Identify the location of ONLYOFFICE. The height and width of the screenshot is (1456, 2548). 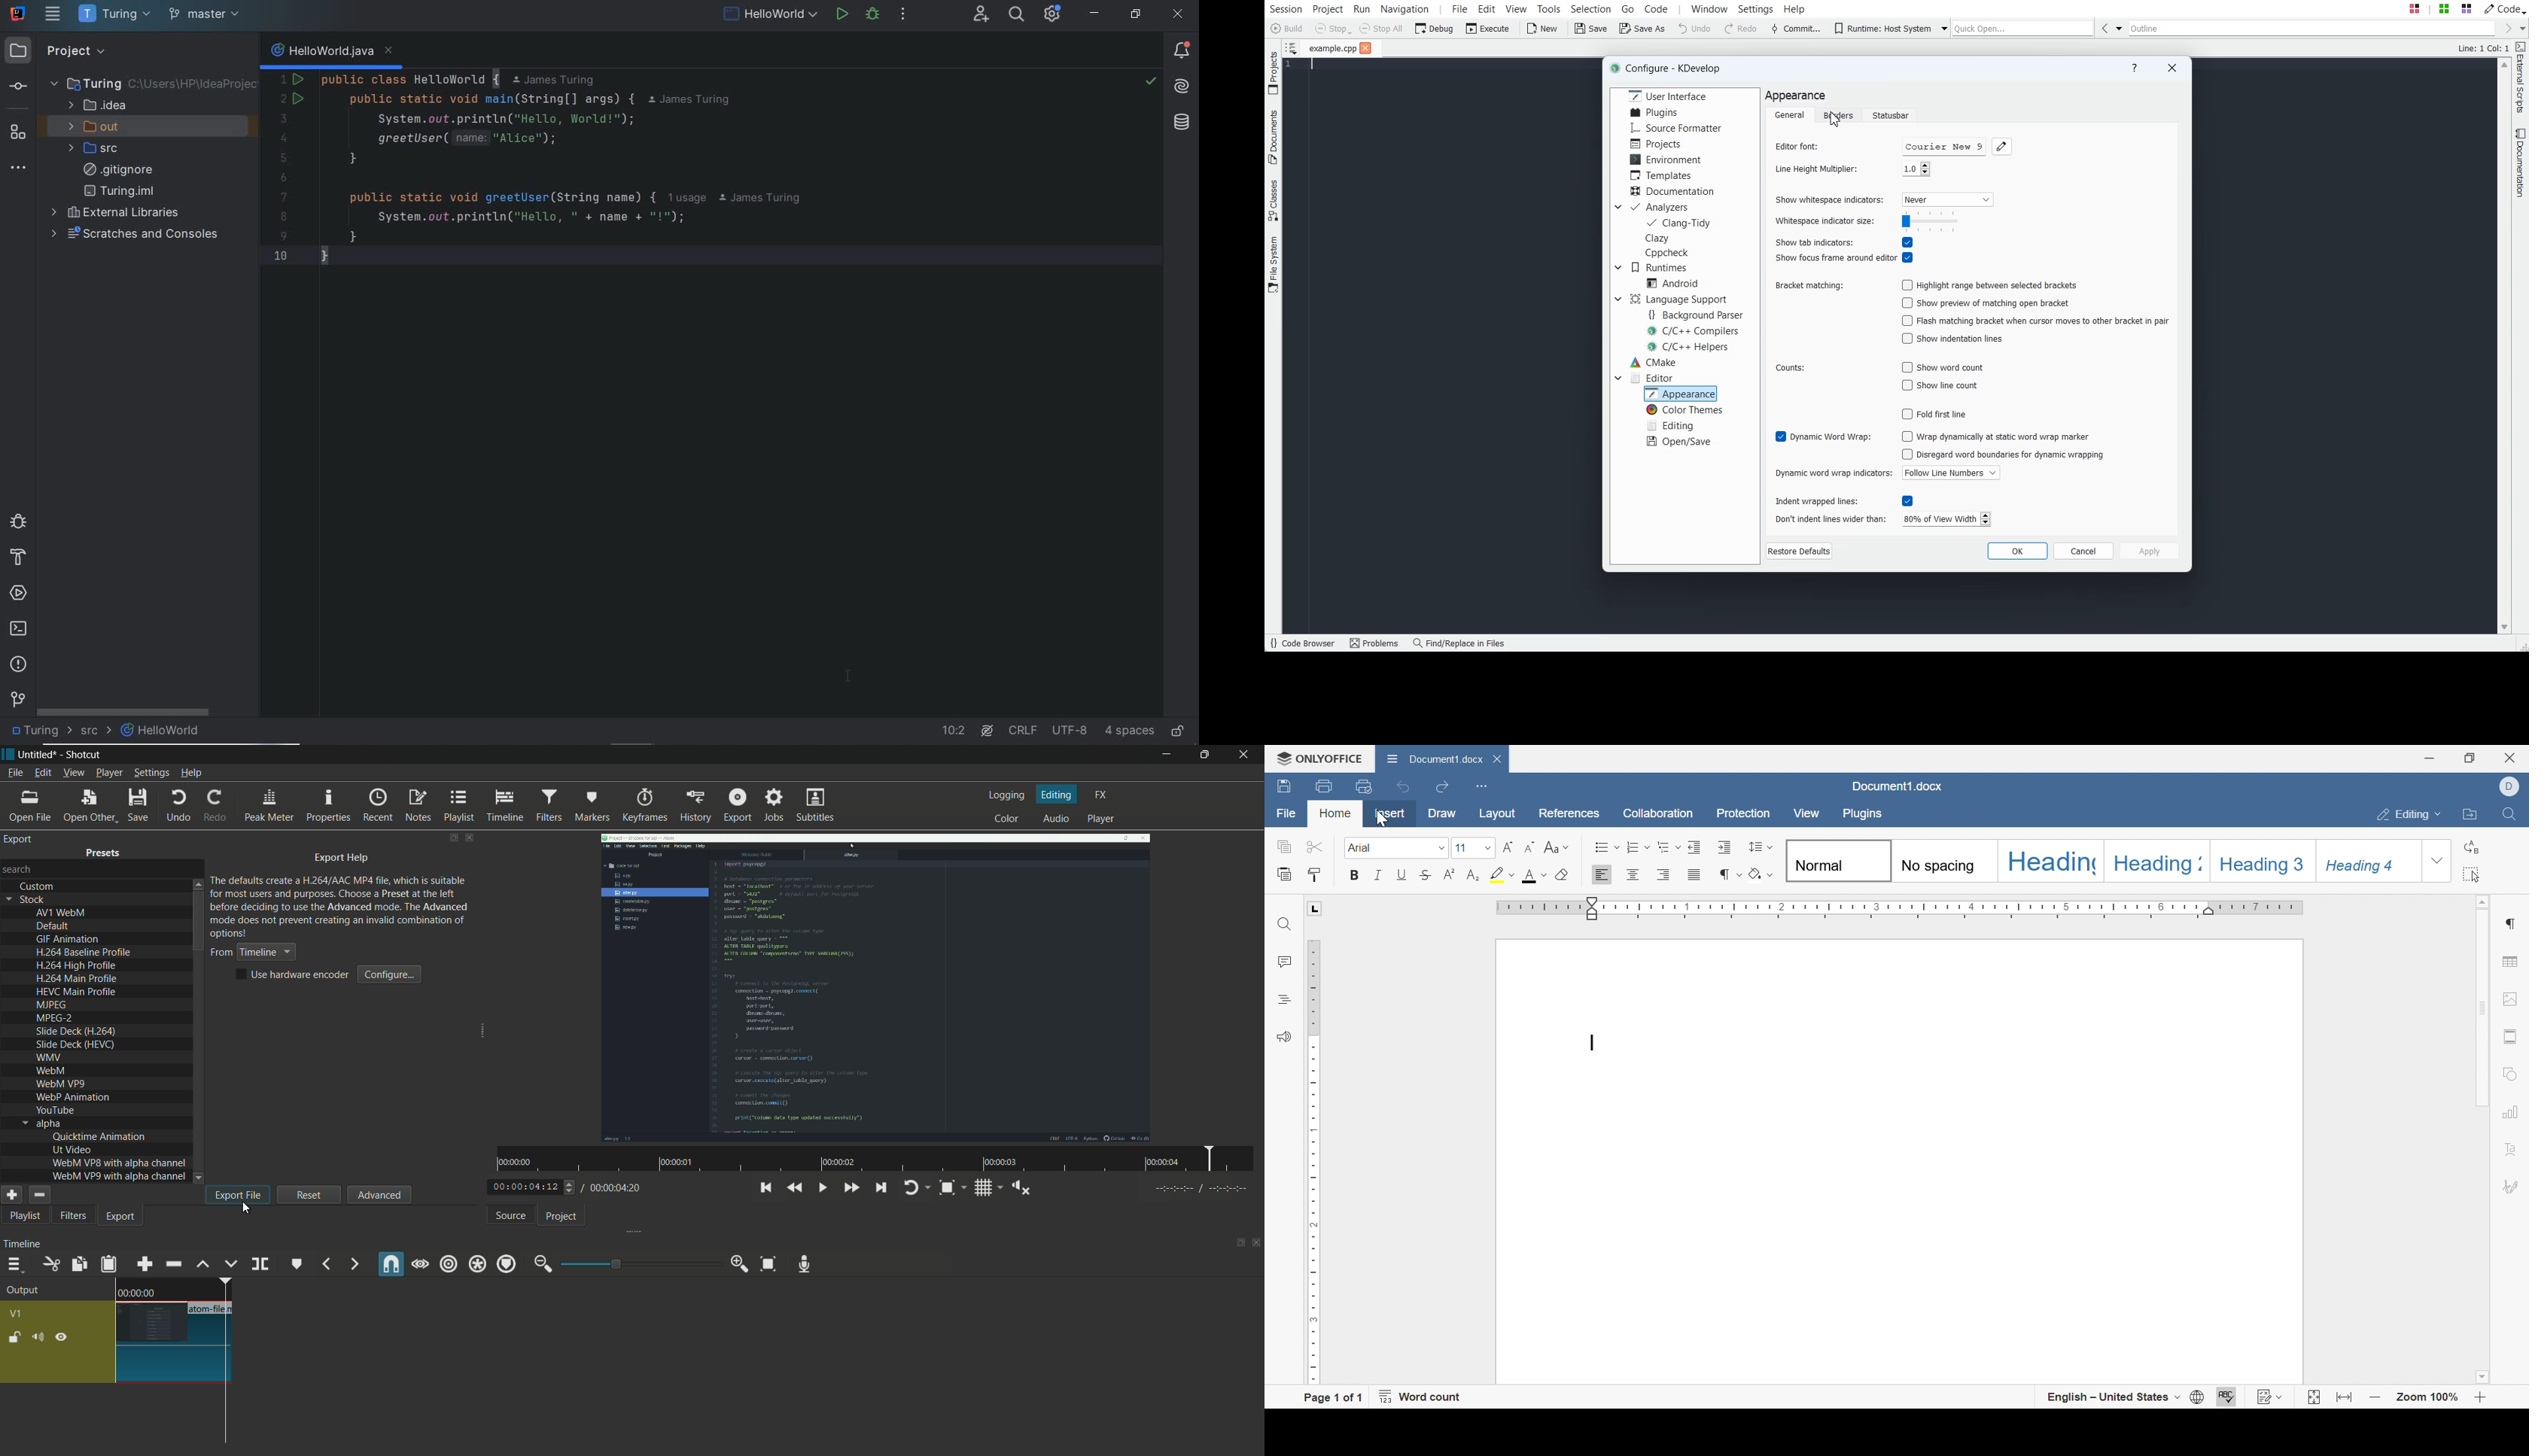
(1321, 759).